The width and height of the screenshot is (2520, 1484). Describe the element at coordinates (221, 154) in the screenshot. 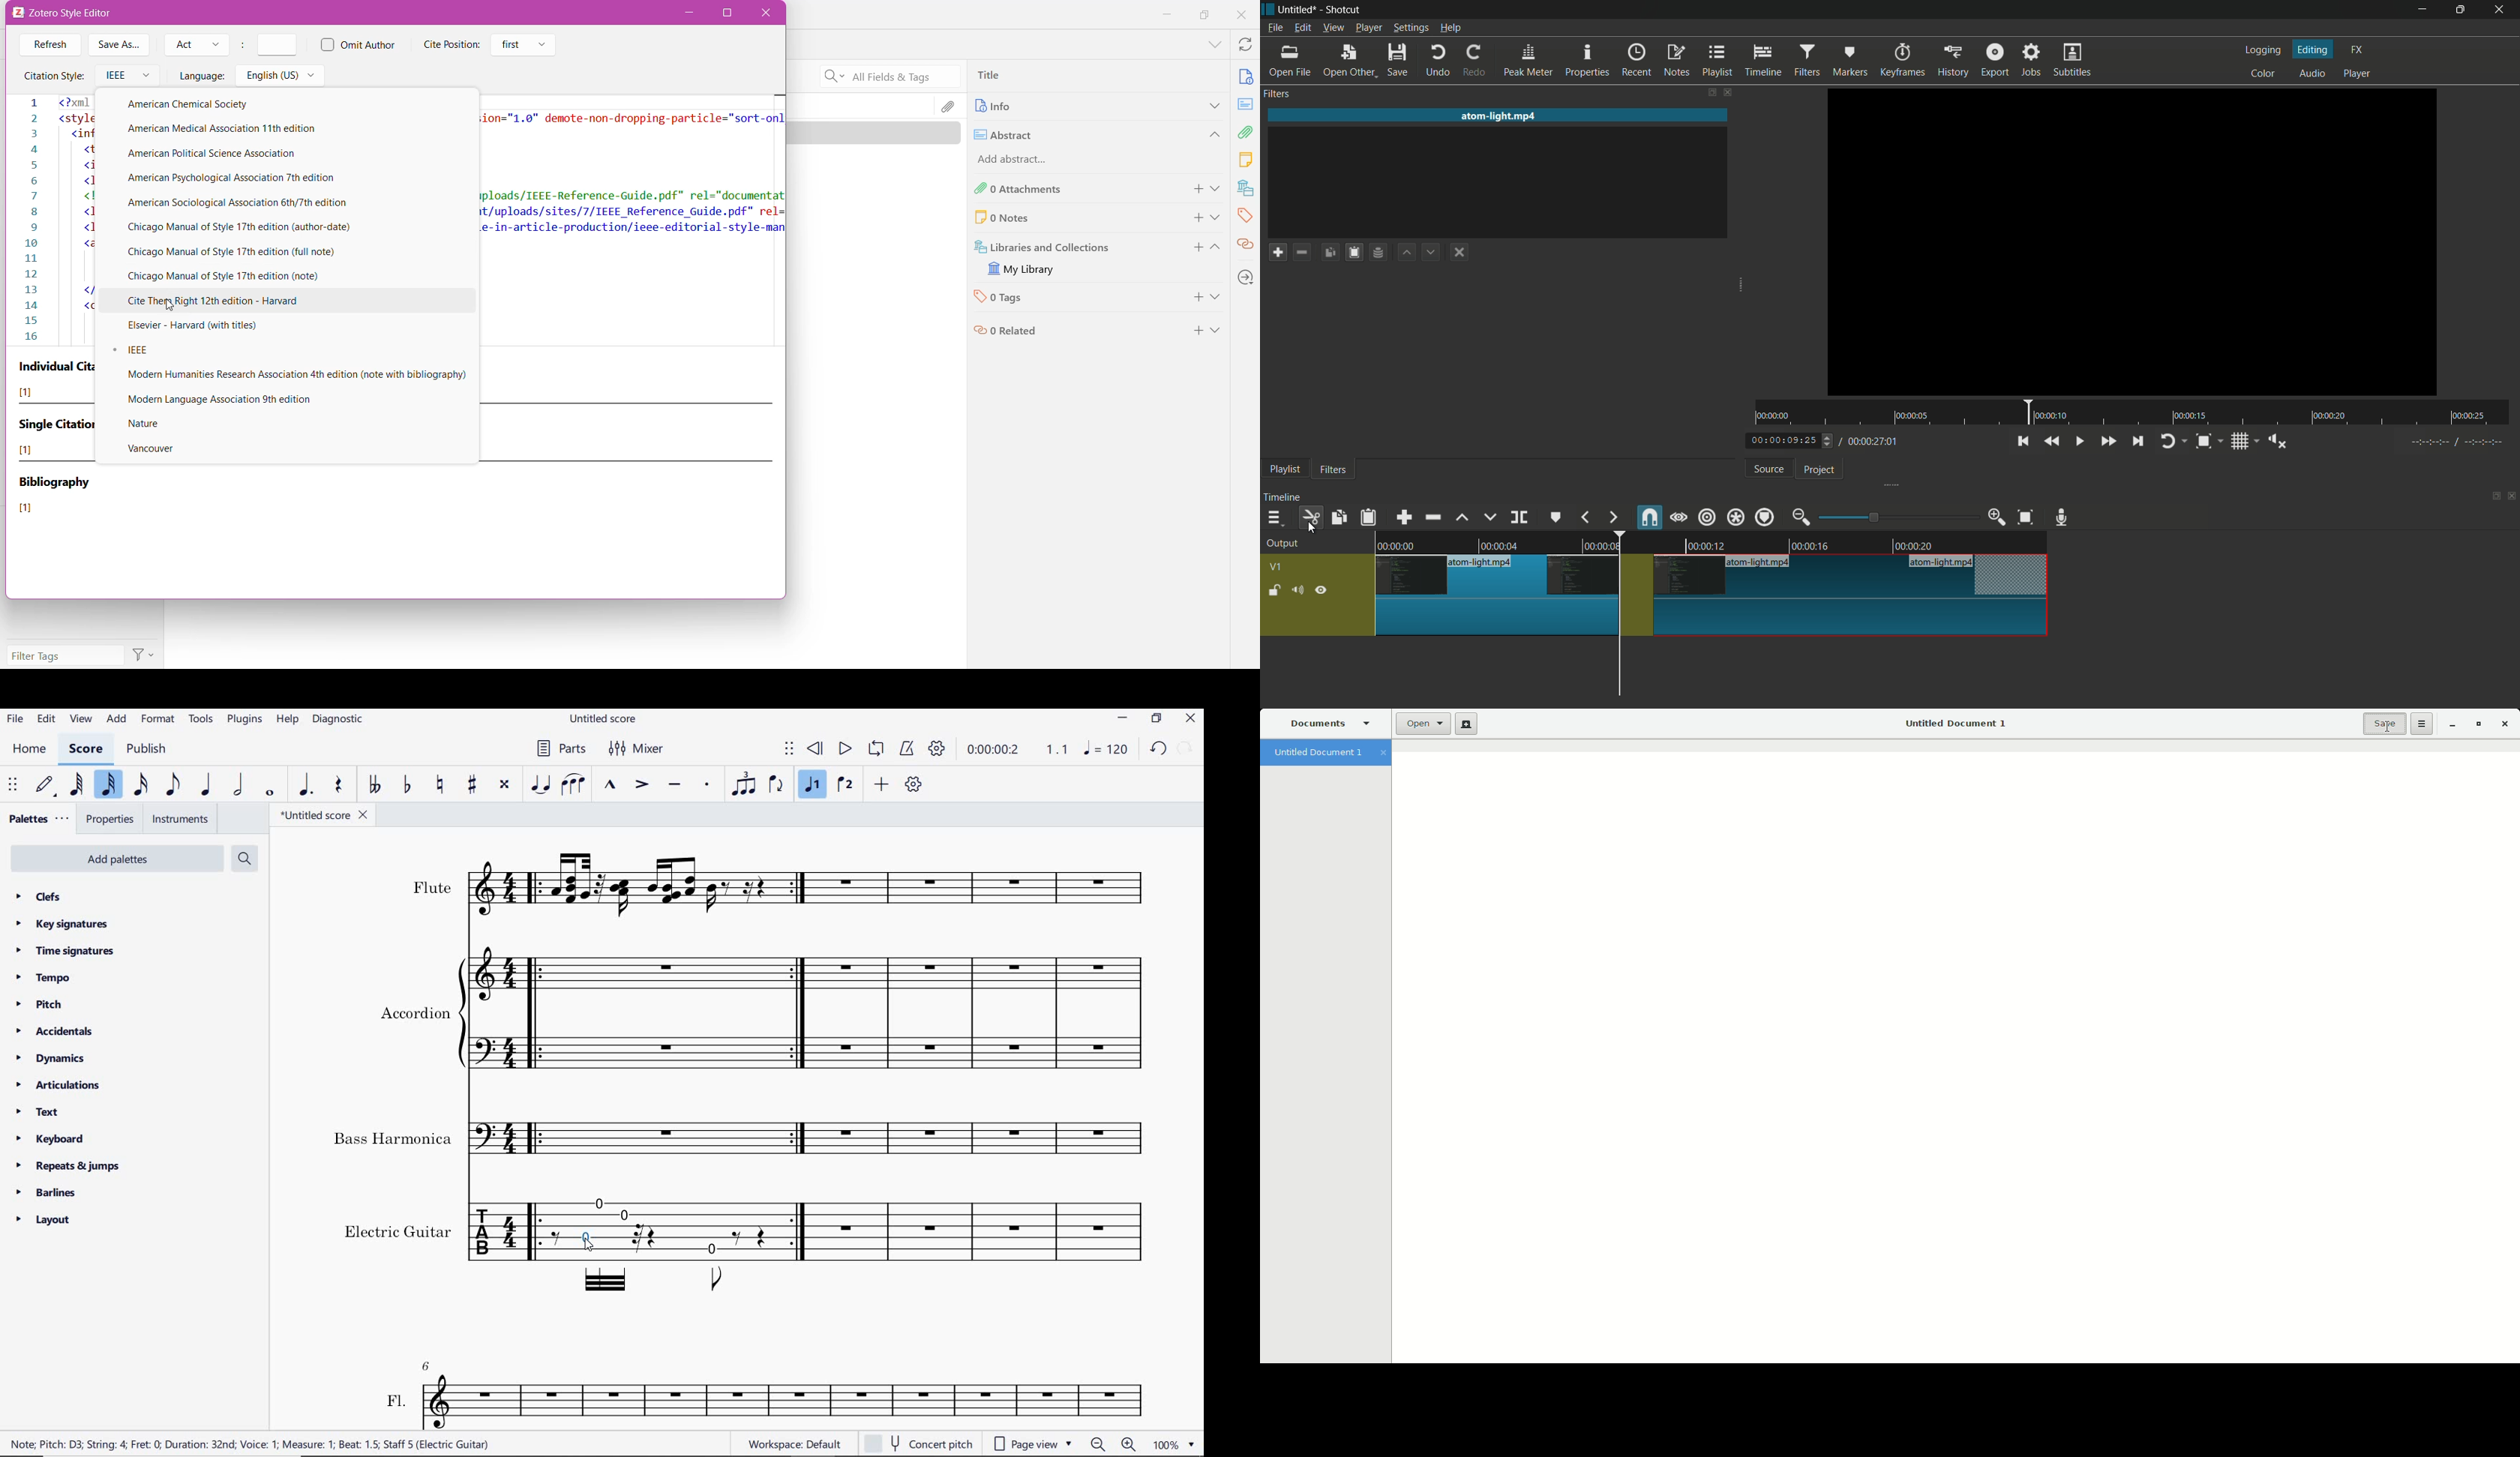

I see `American Political Science Association` at that location.